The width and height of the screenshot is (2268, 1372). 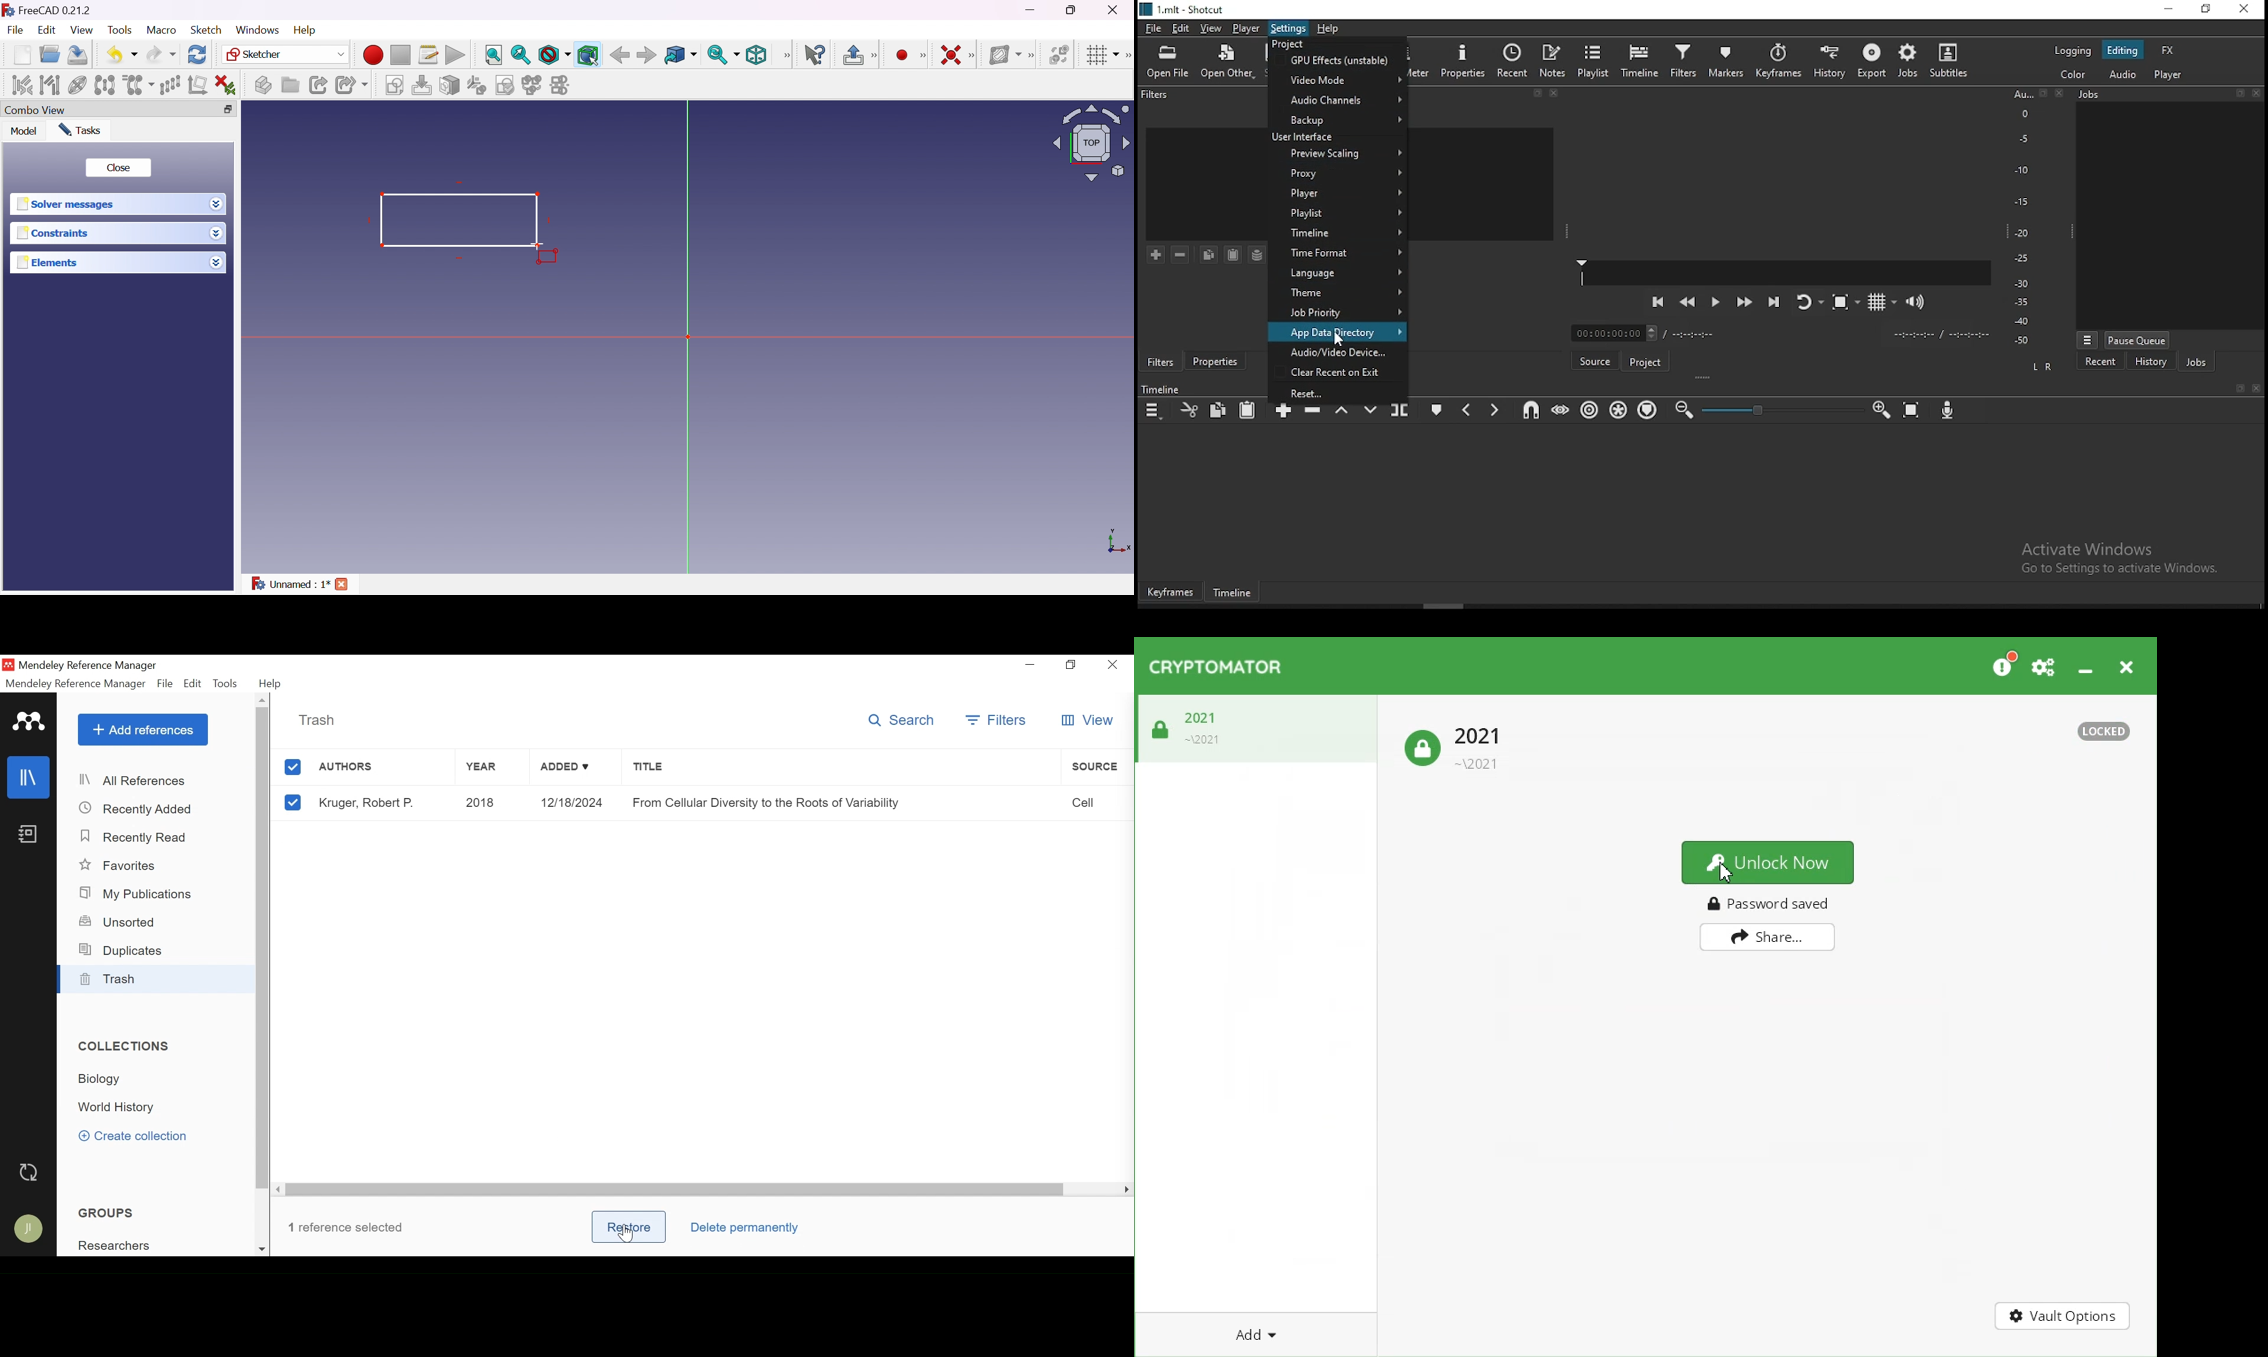 What do you see at coordinates (1257, 255) in the screenshot?
I see `save a filter set` at bounding box center [1257, 255].